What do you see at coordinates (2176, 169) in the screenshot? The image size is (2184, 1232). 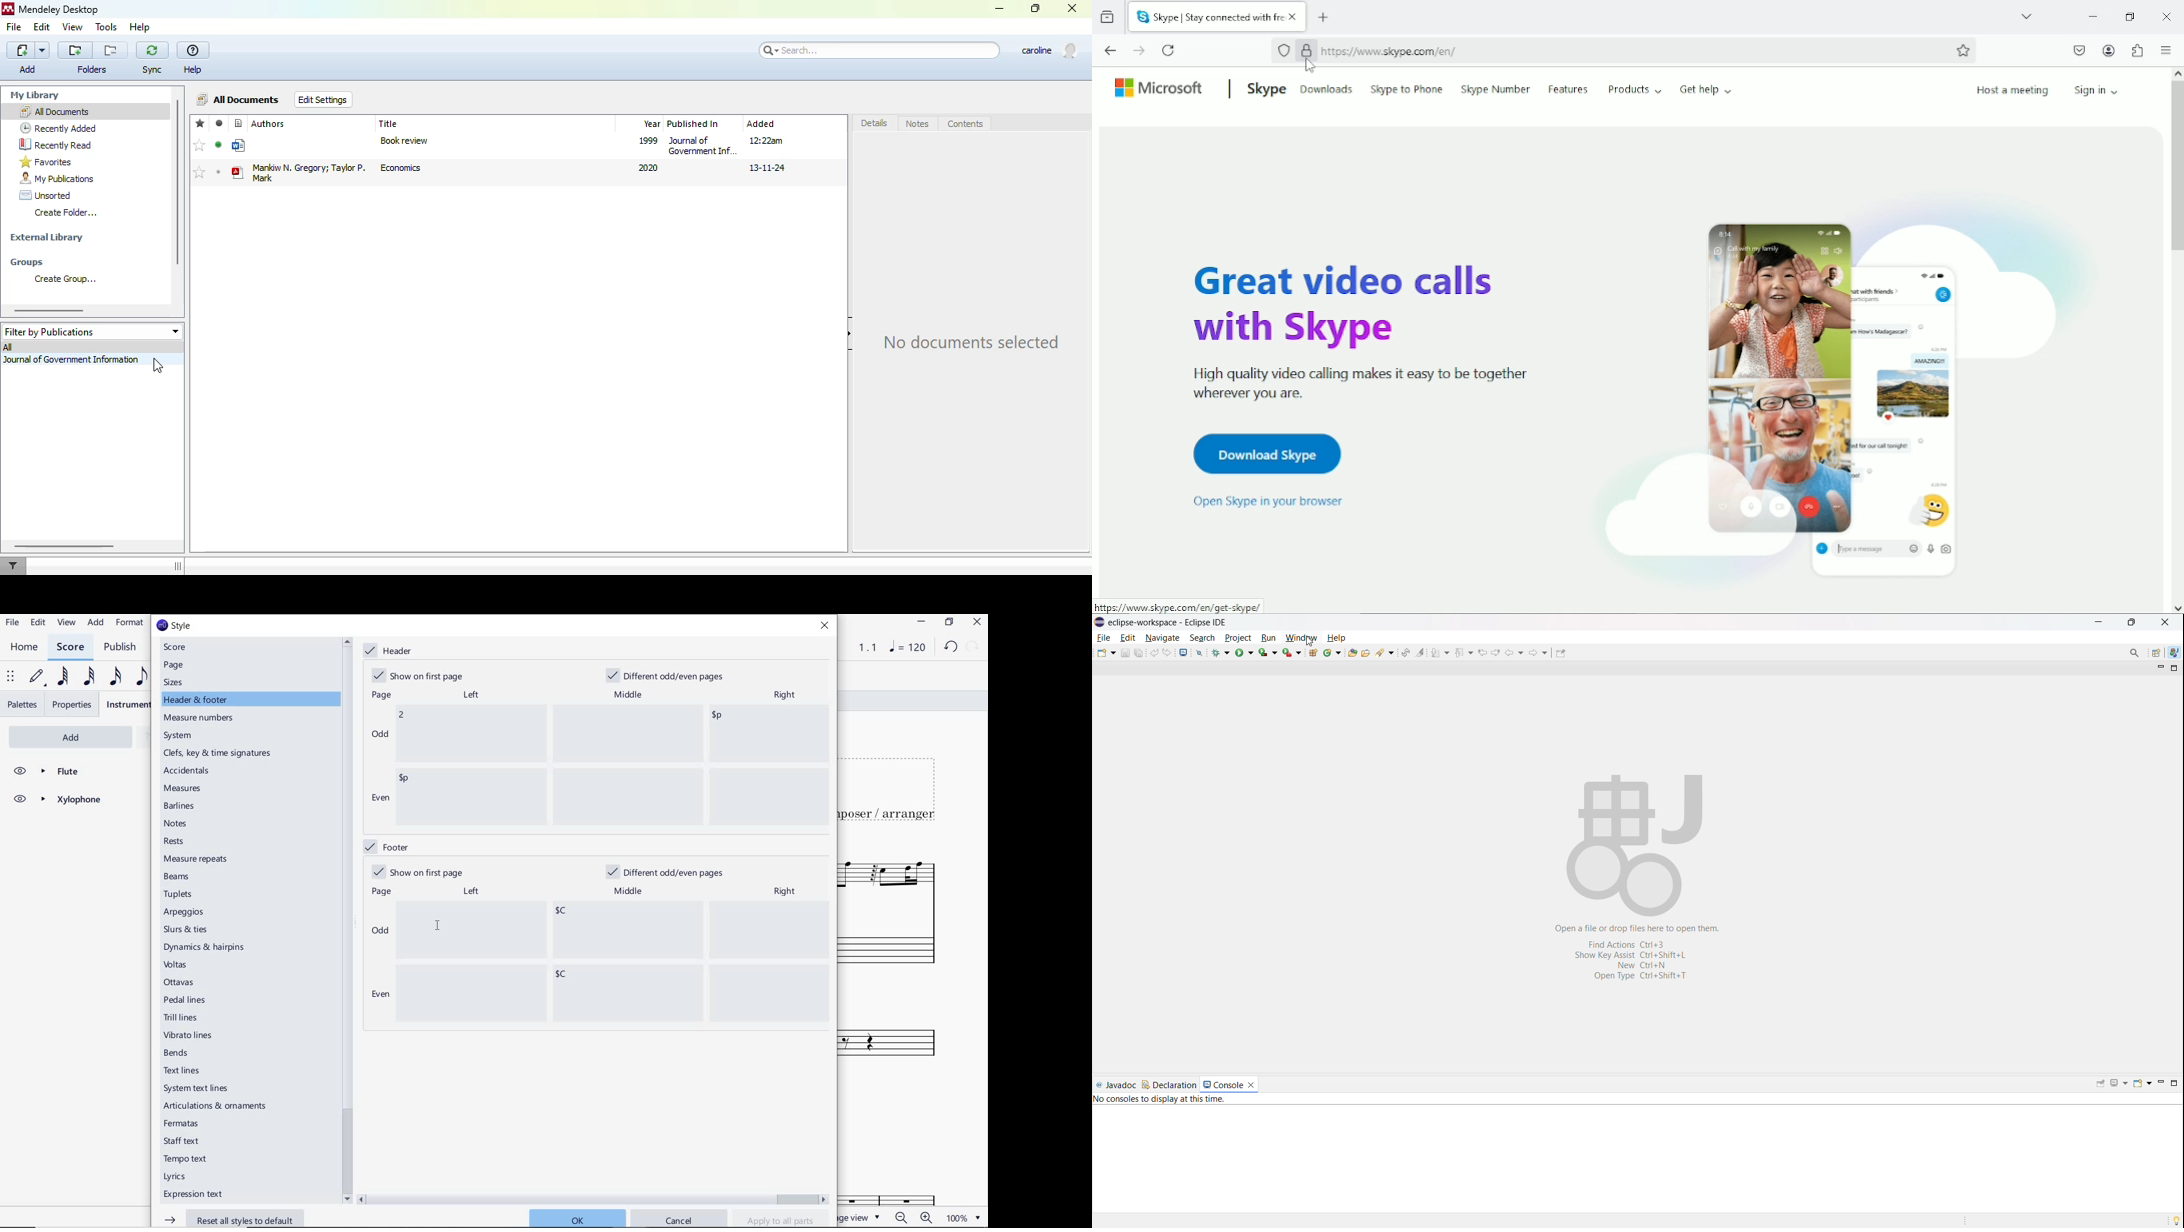 I see `Vertical scrollbar` at bounding box center [2176, 169].